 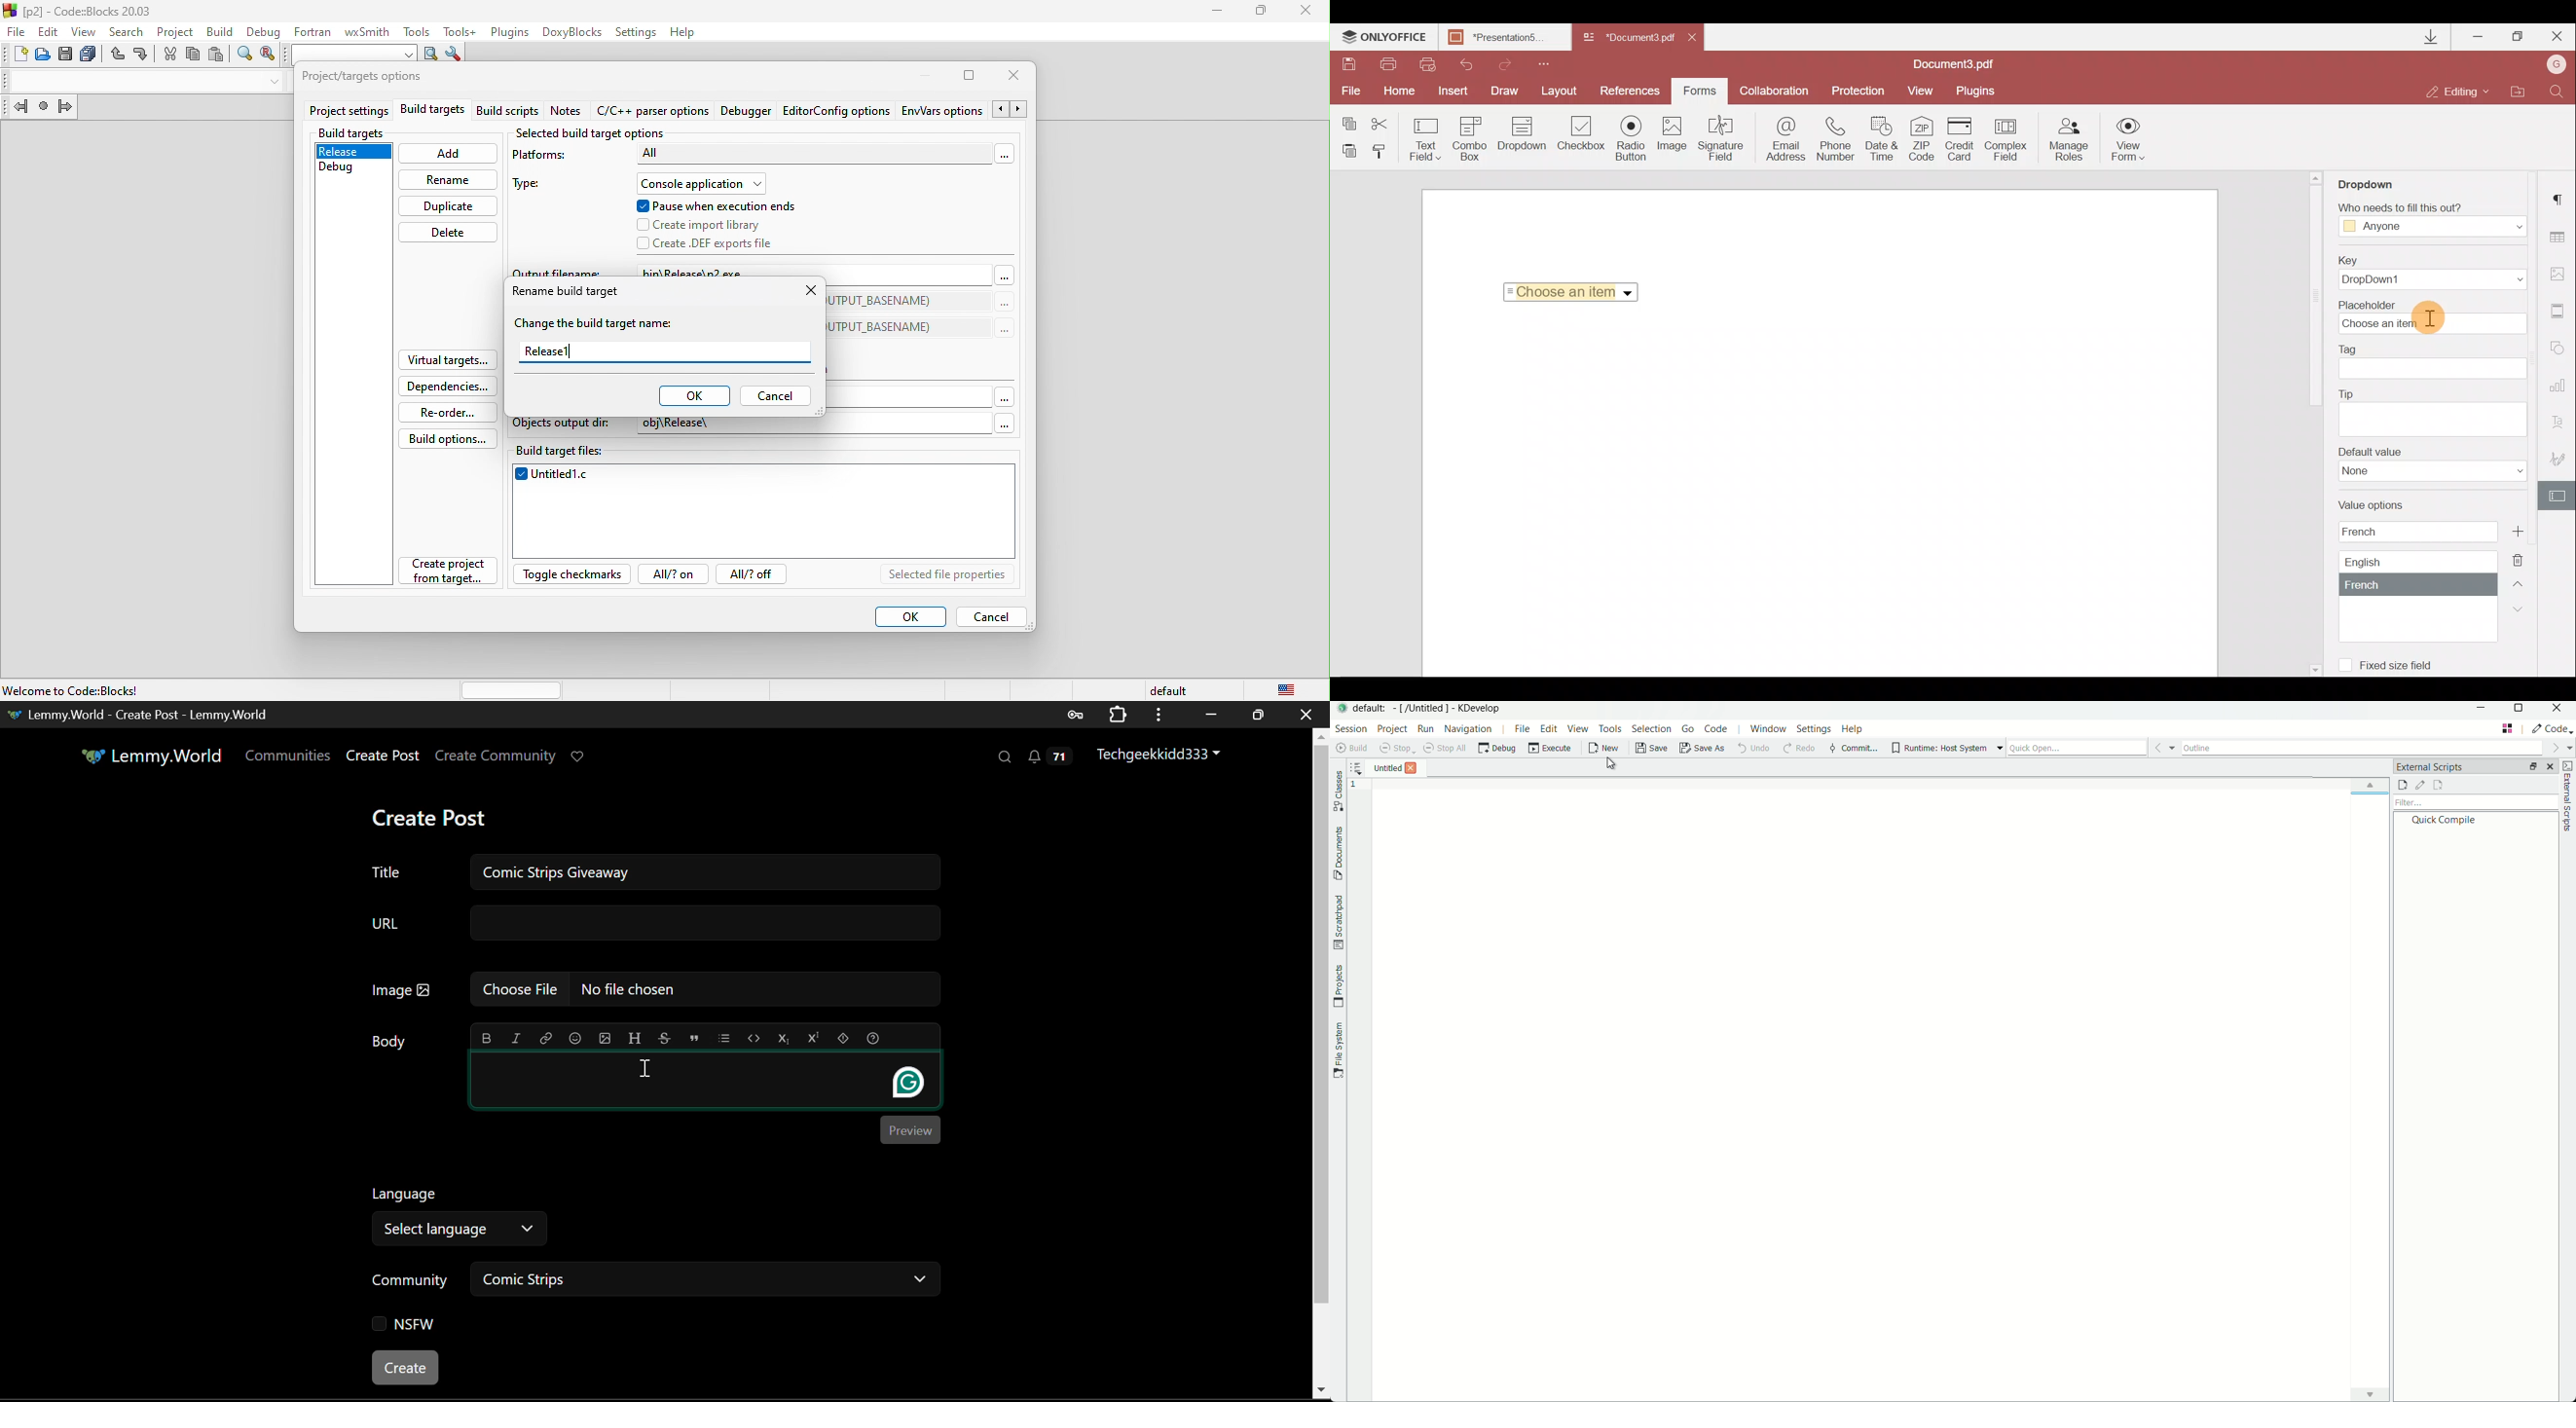 What do you see at coordinates (65, 108) in the screenshot?
I see `jump forward ` at bounding box center [65, 108].